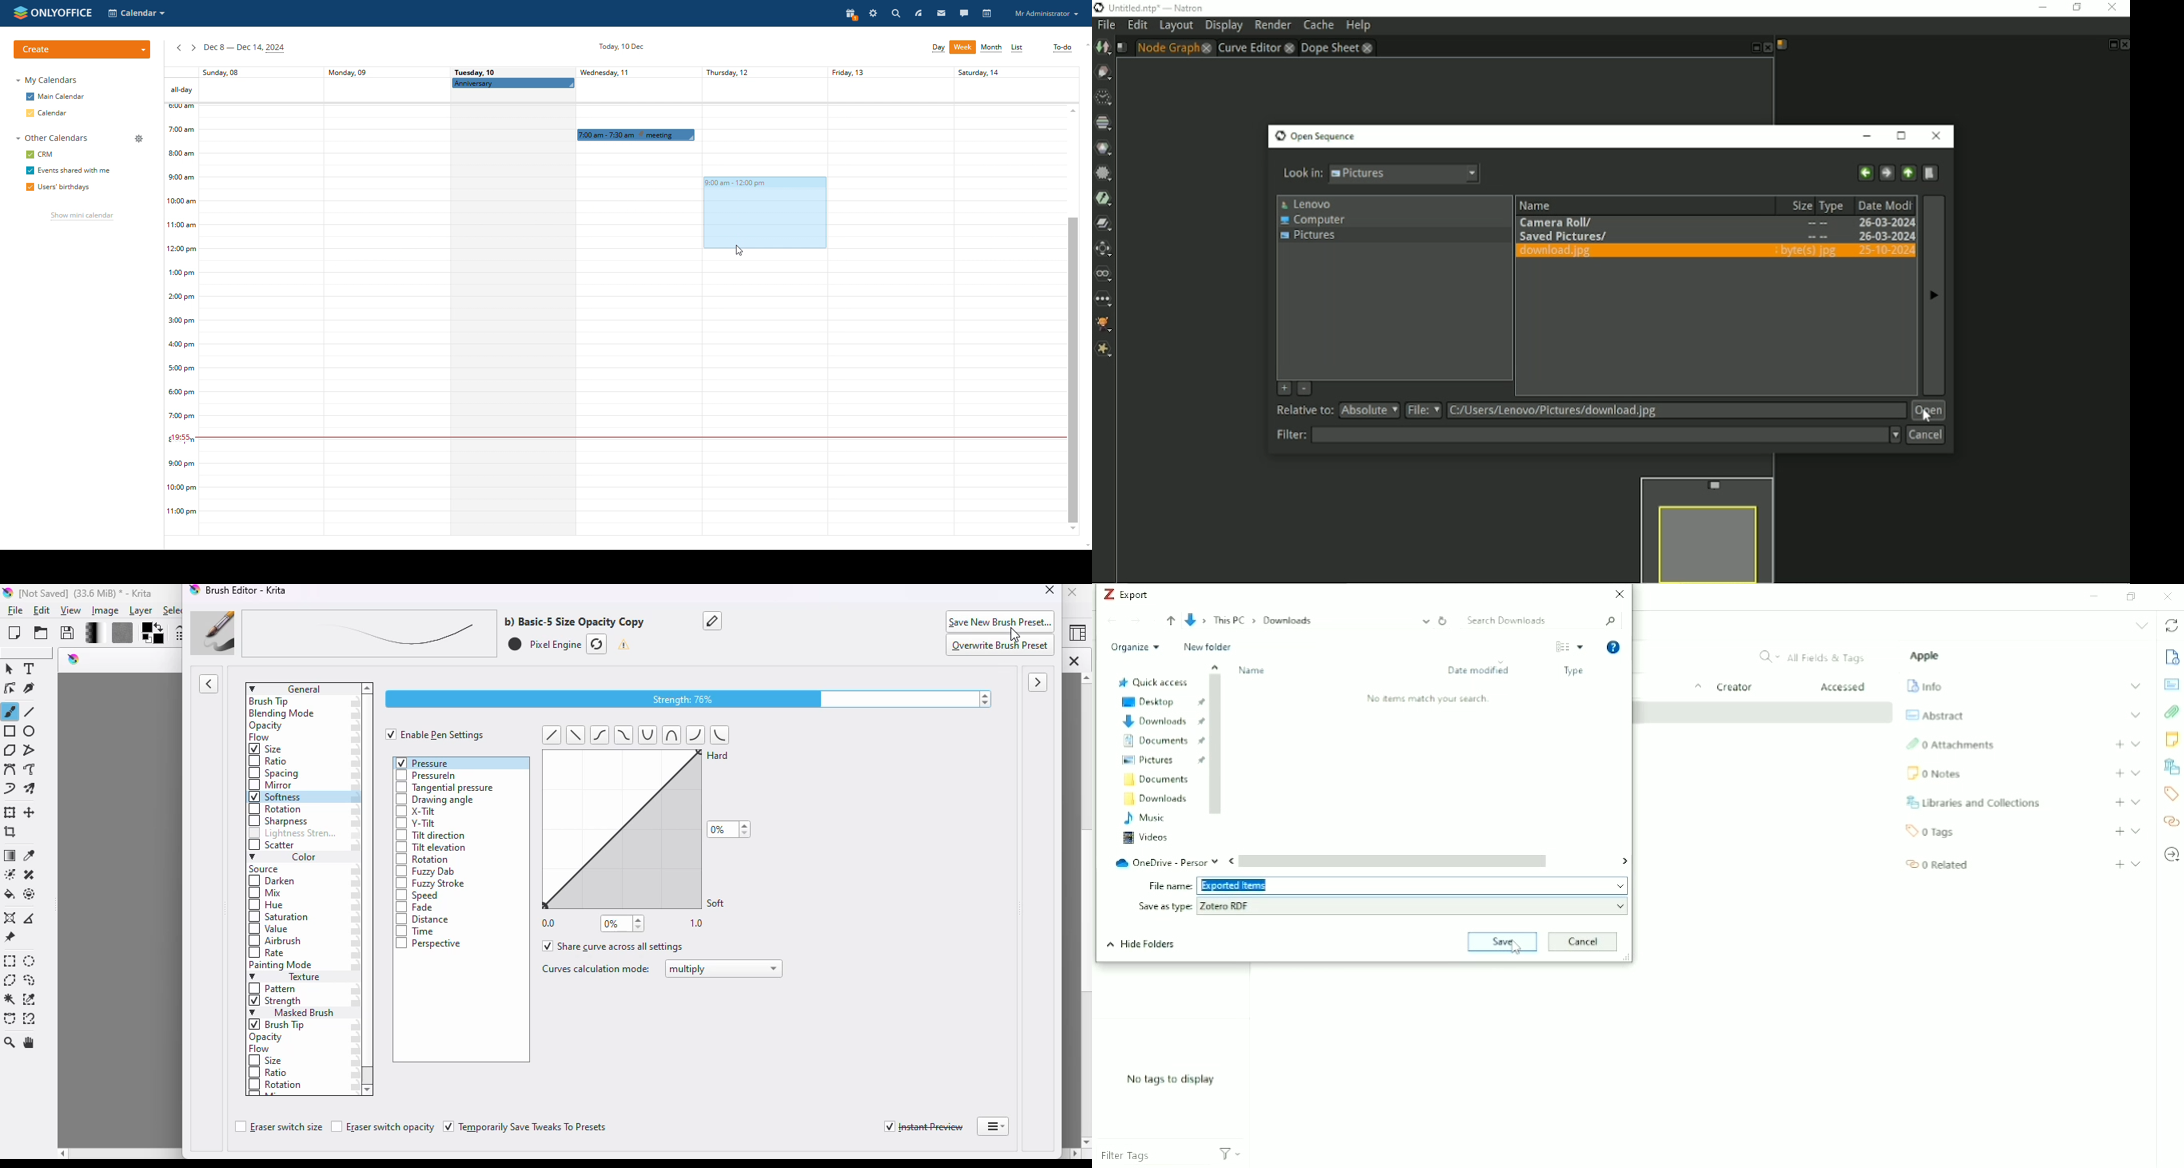 The height and width of the screenshot is (1176, 2184). What do you see at coordinates (2136, 831) in the screenshot?
I see `Expand section` at bounding box center [2136, 831].